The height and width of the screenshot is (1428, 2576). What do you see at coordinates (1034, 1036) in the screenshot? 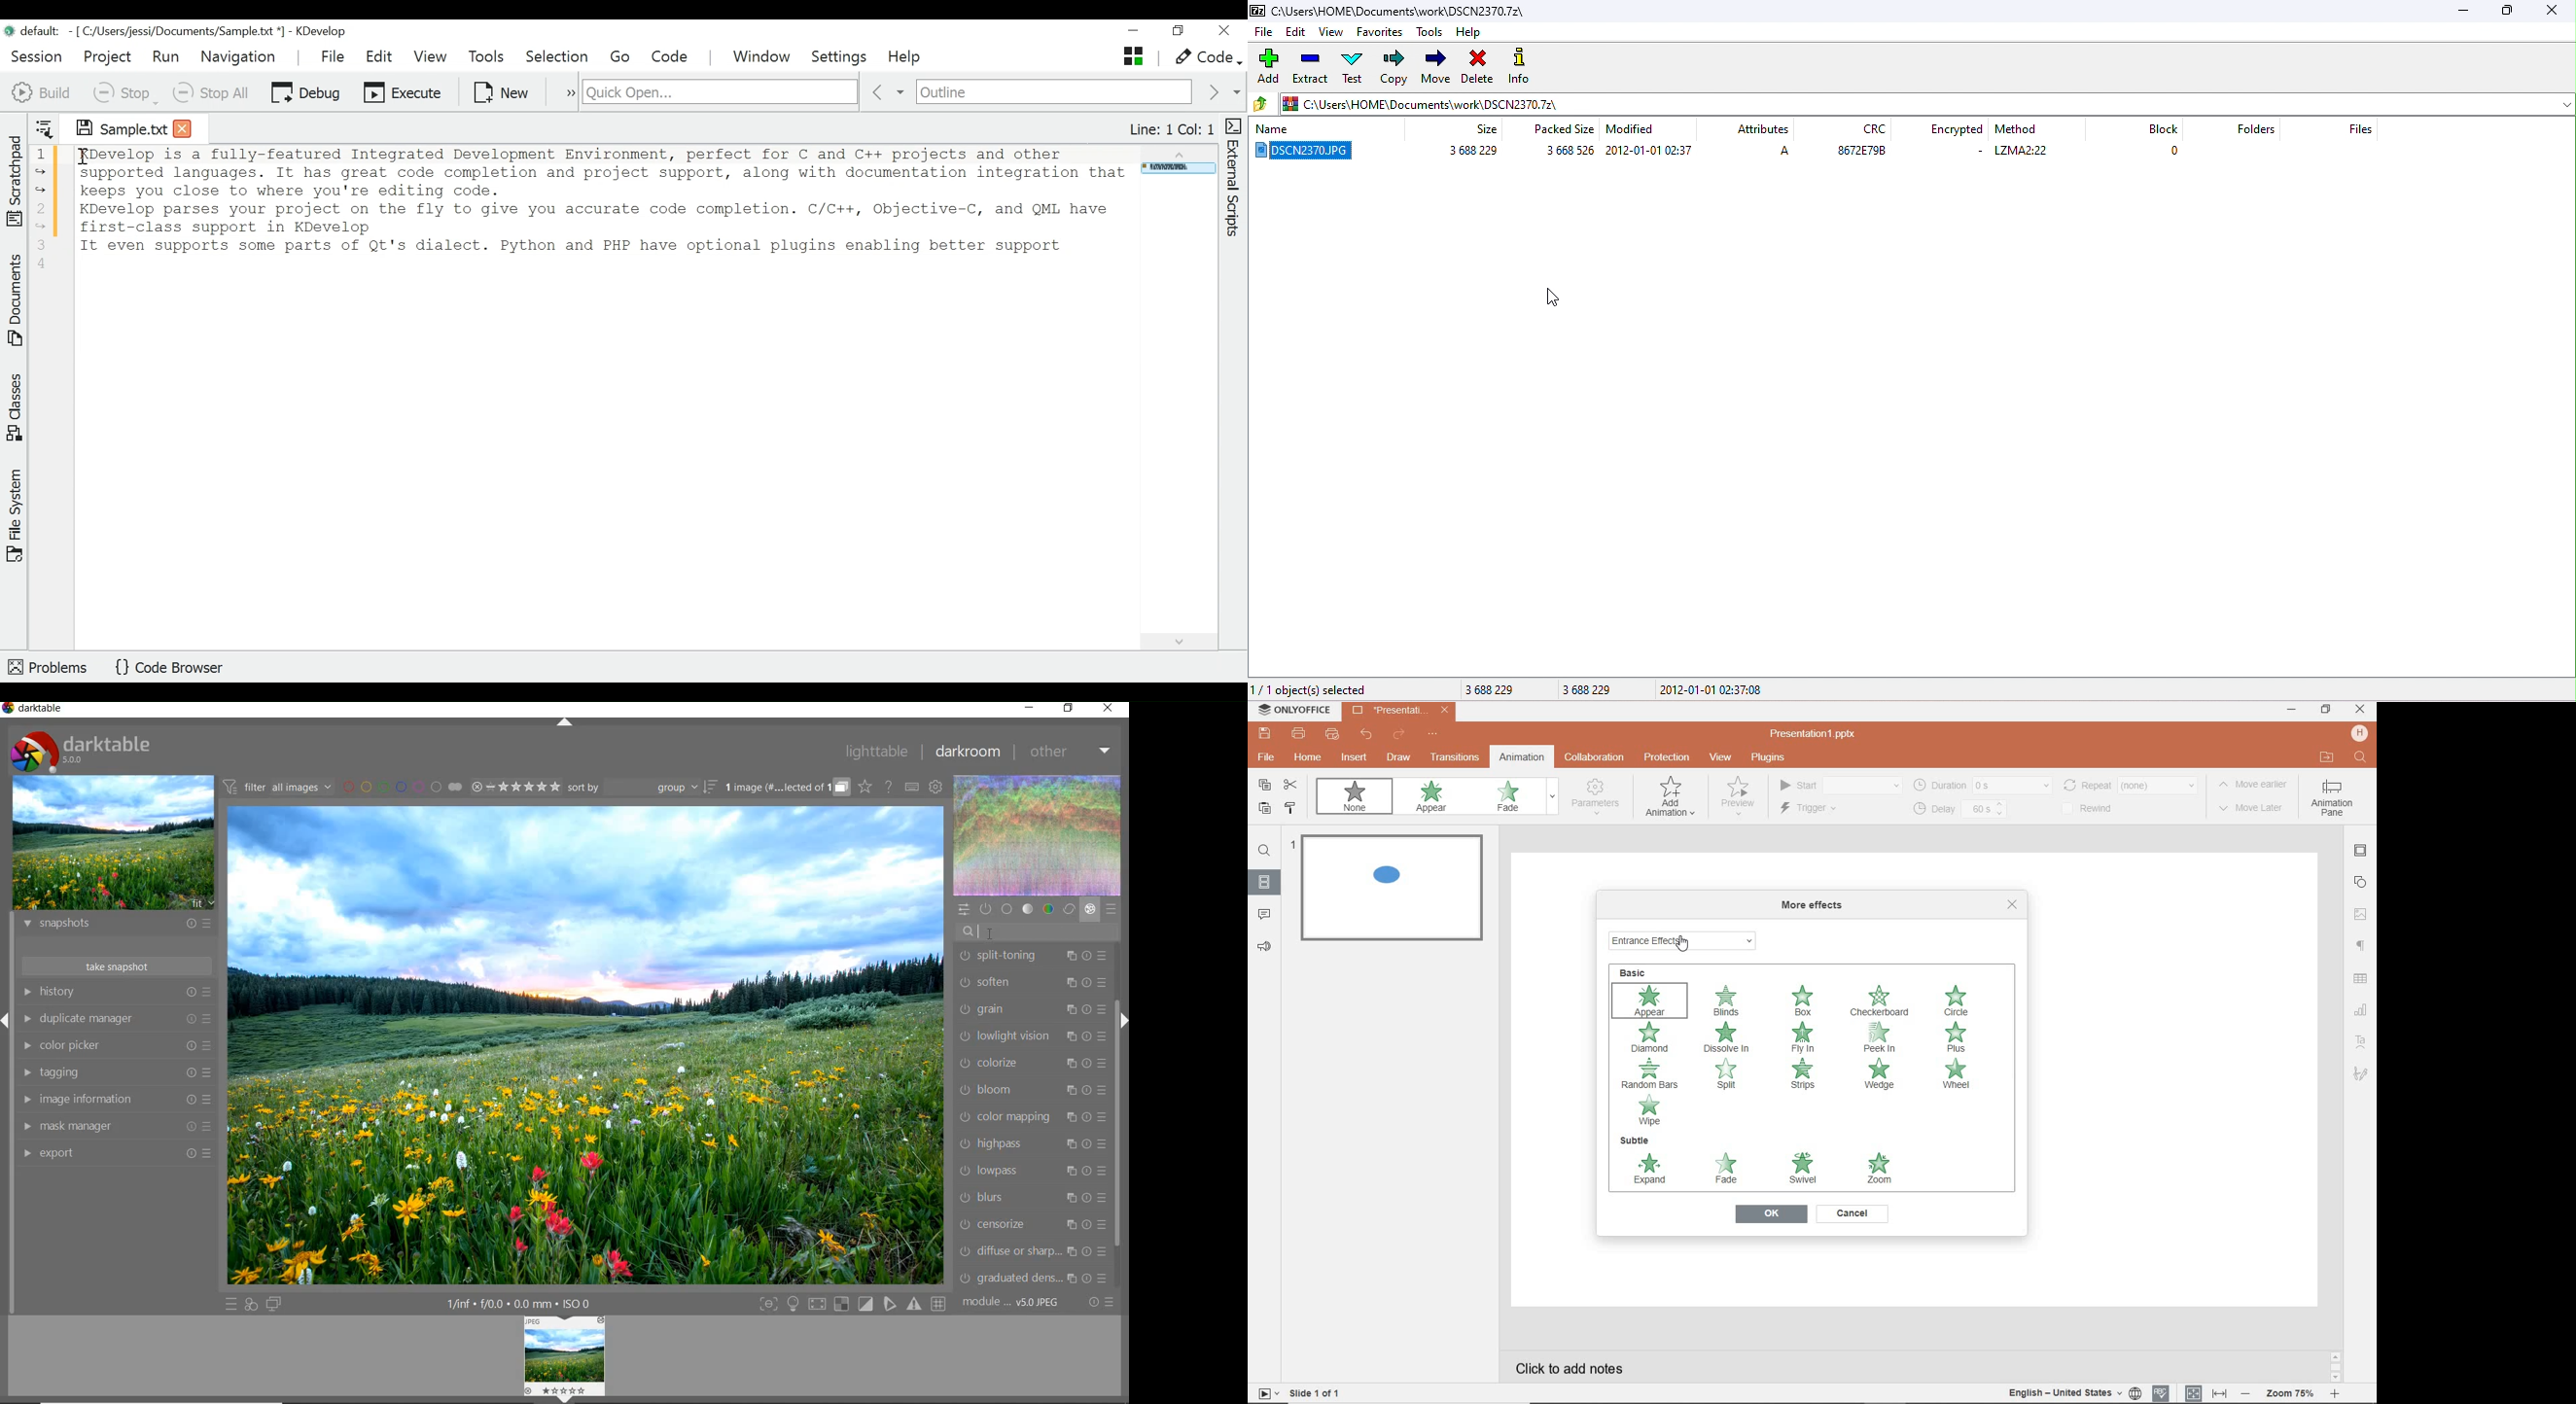
I see `lowlight vision` at bounding box center [1034, 1036].